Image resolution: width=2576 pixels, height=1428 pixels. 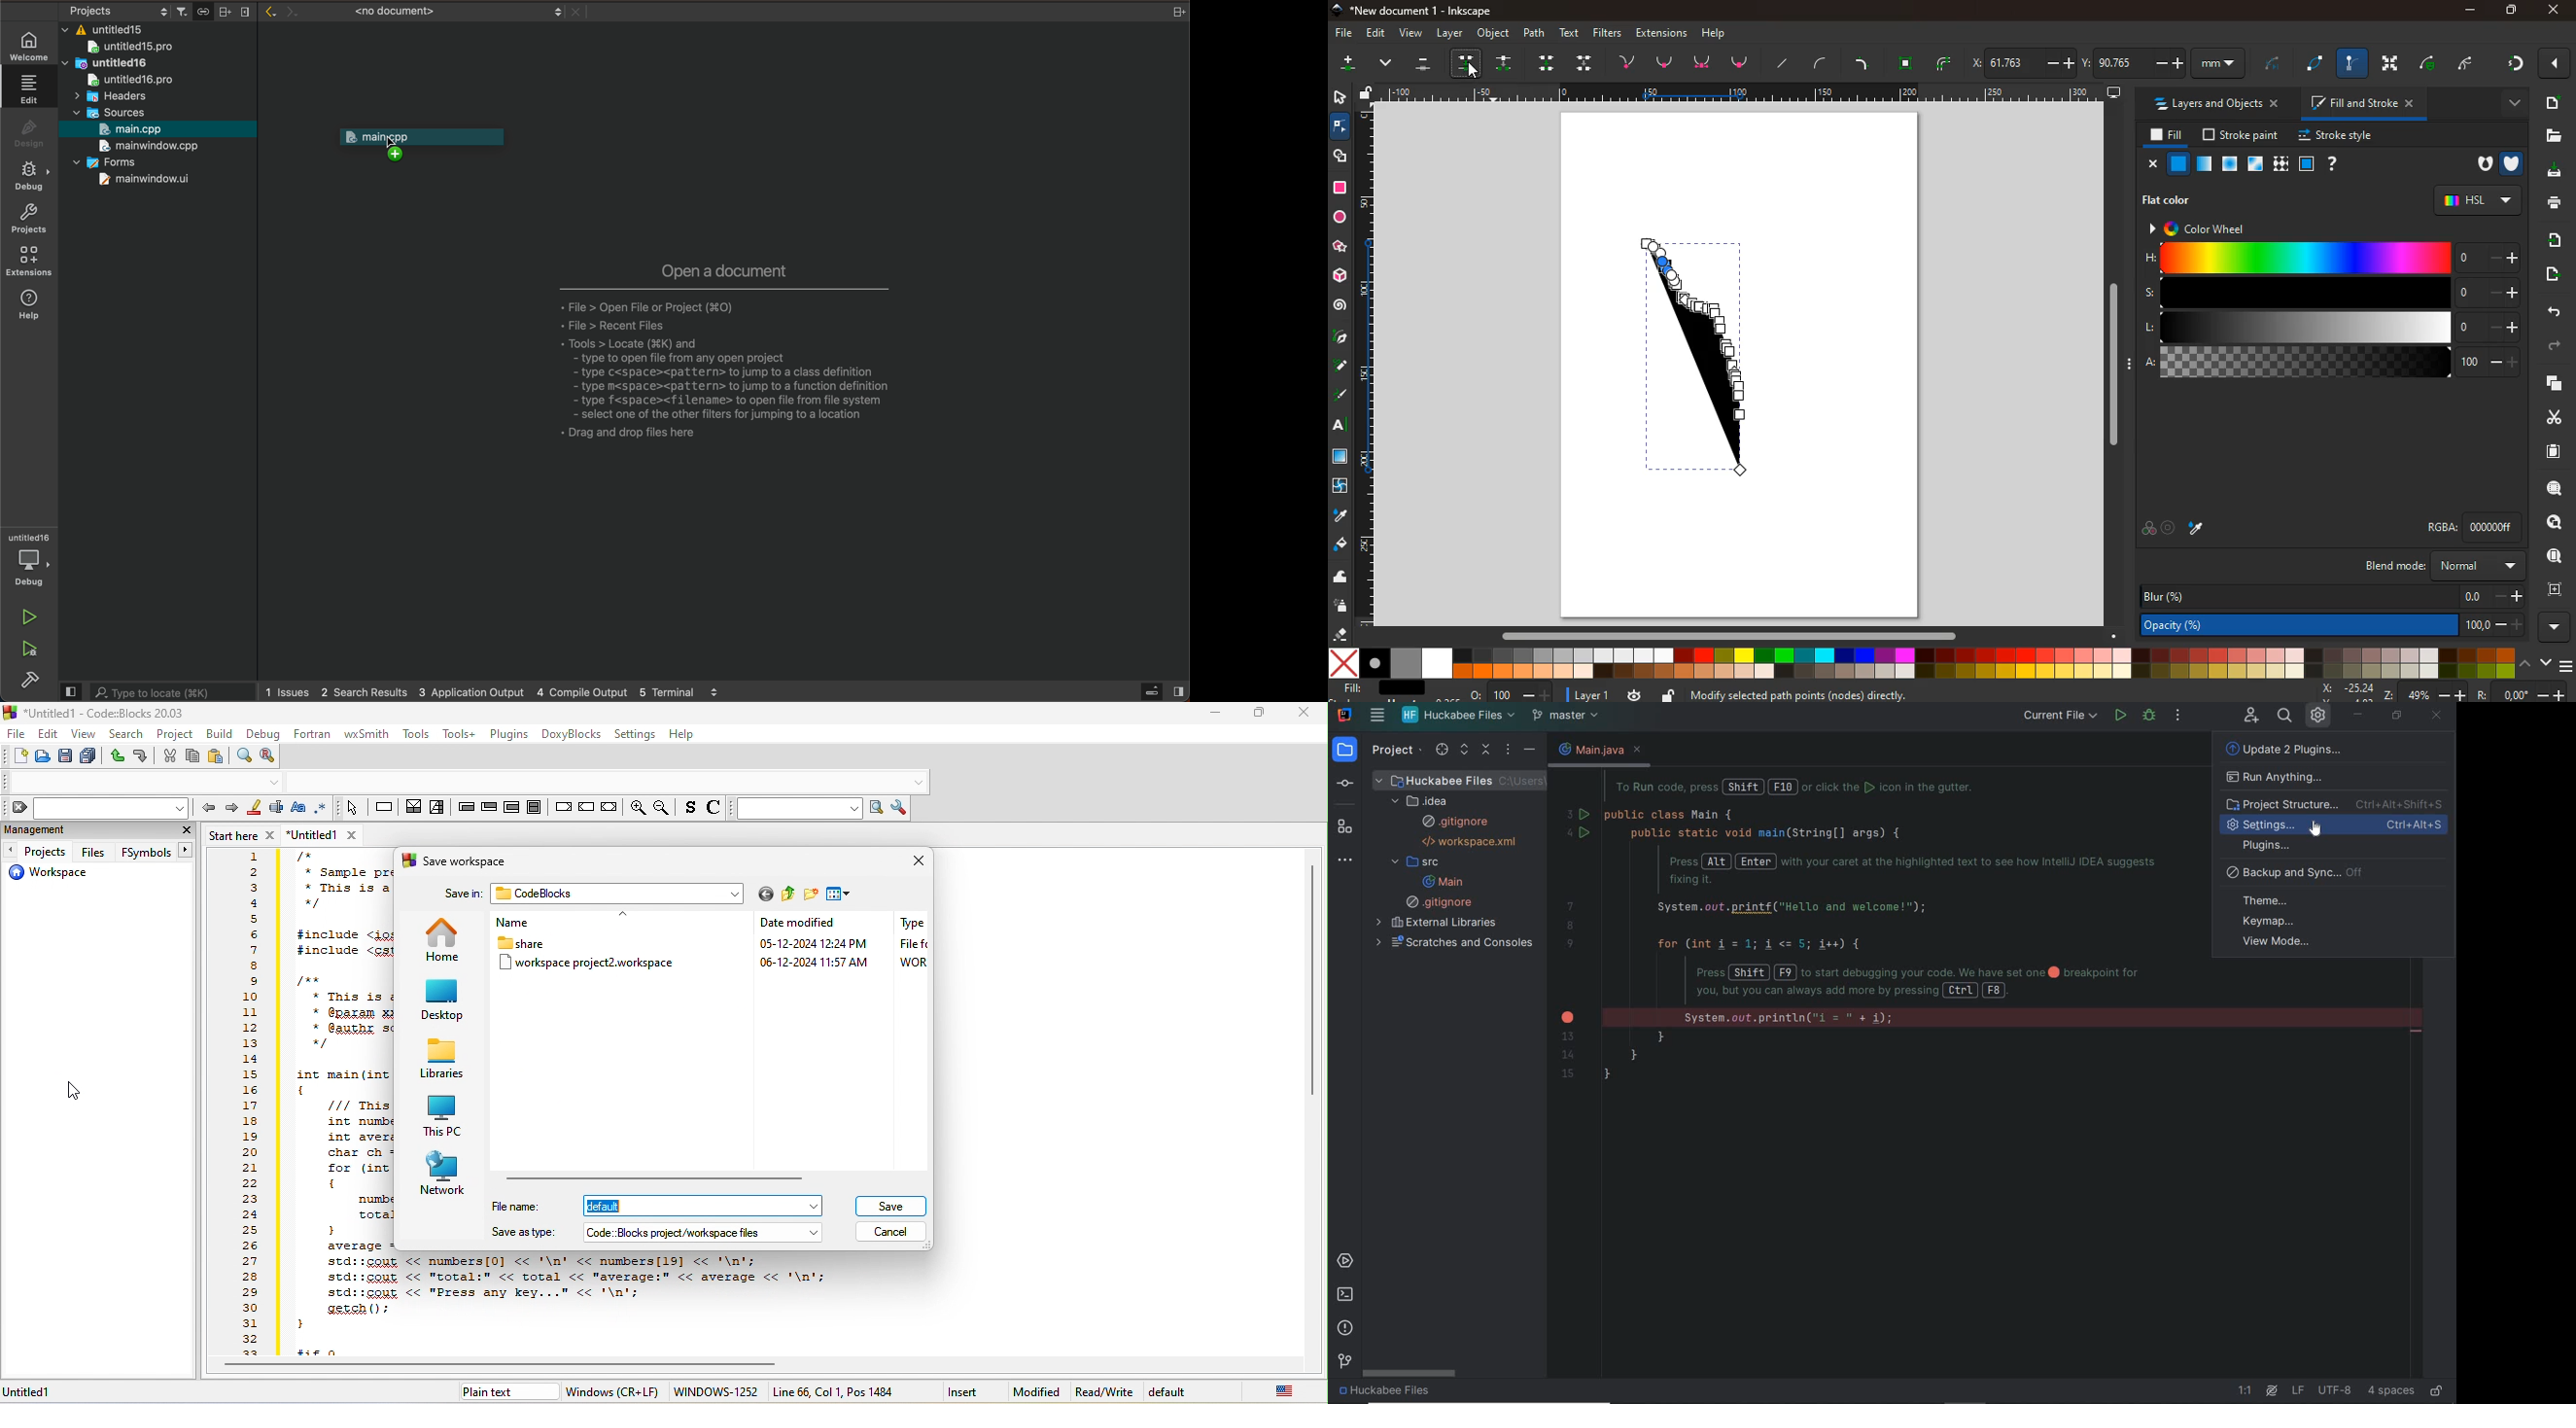 I want to click on replace, so click(x=271, y=757).